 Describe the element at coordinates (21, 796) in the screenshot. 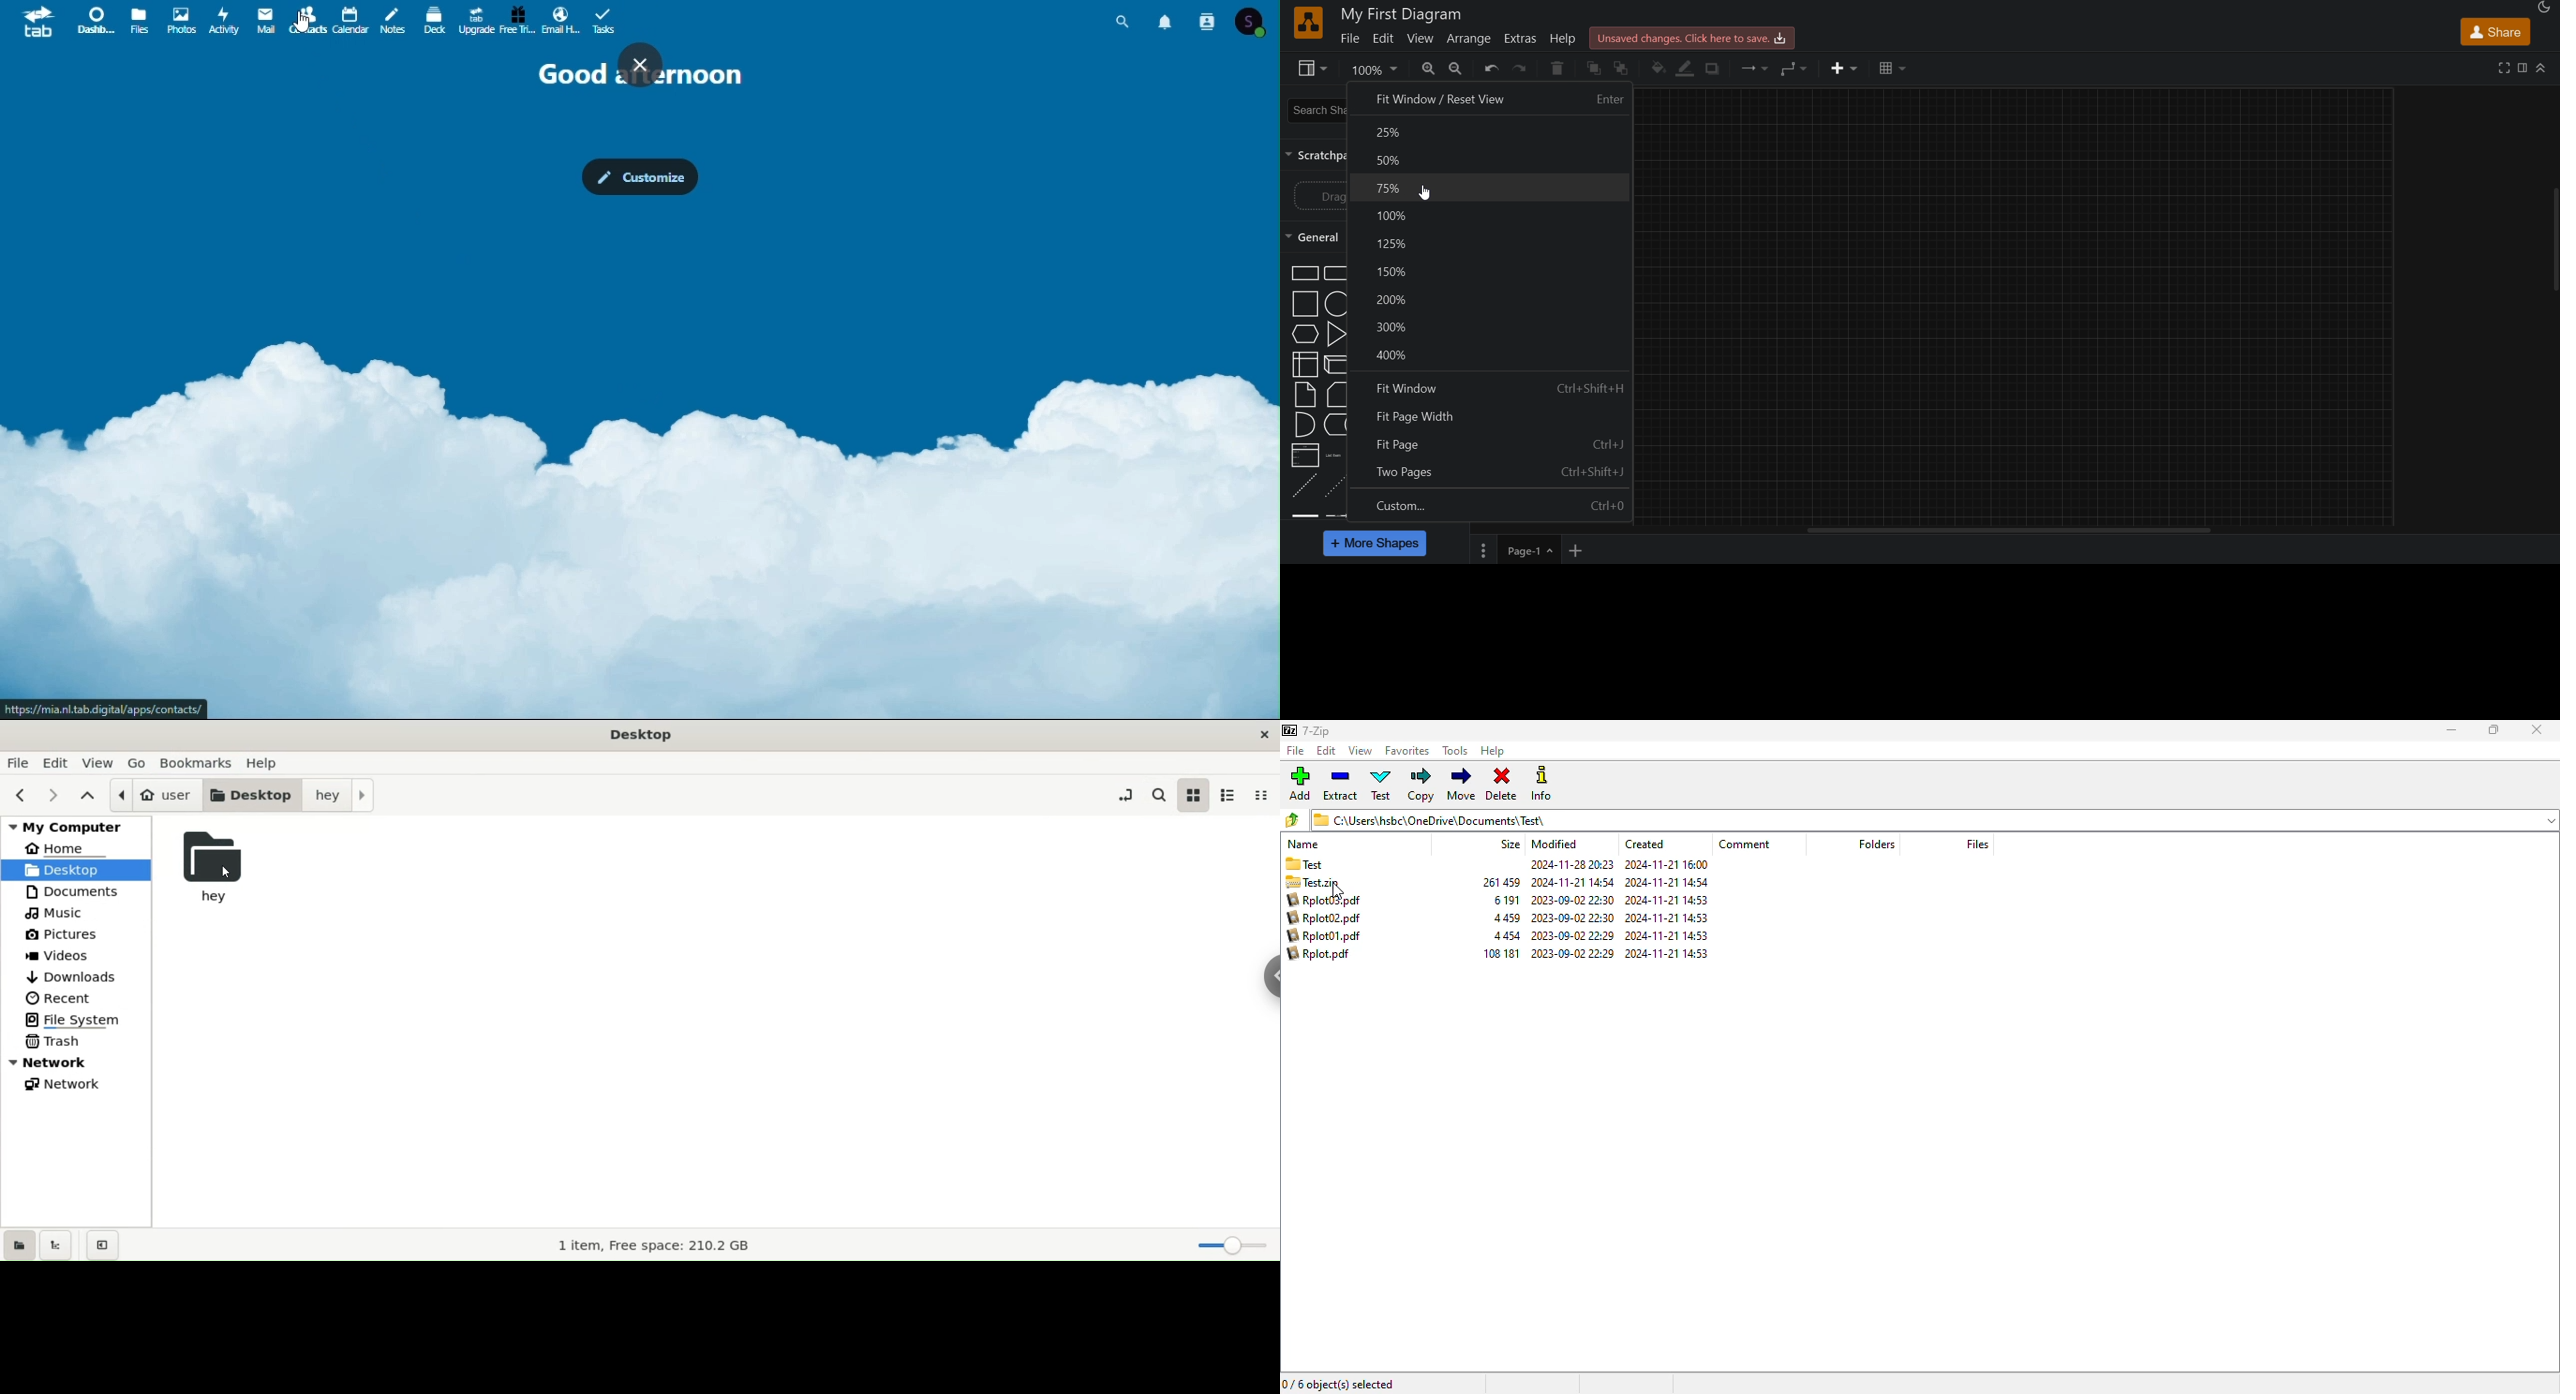

I see `previous` at that location.